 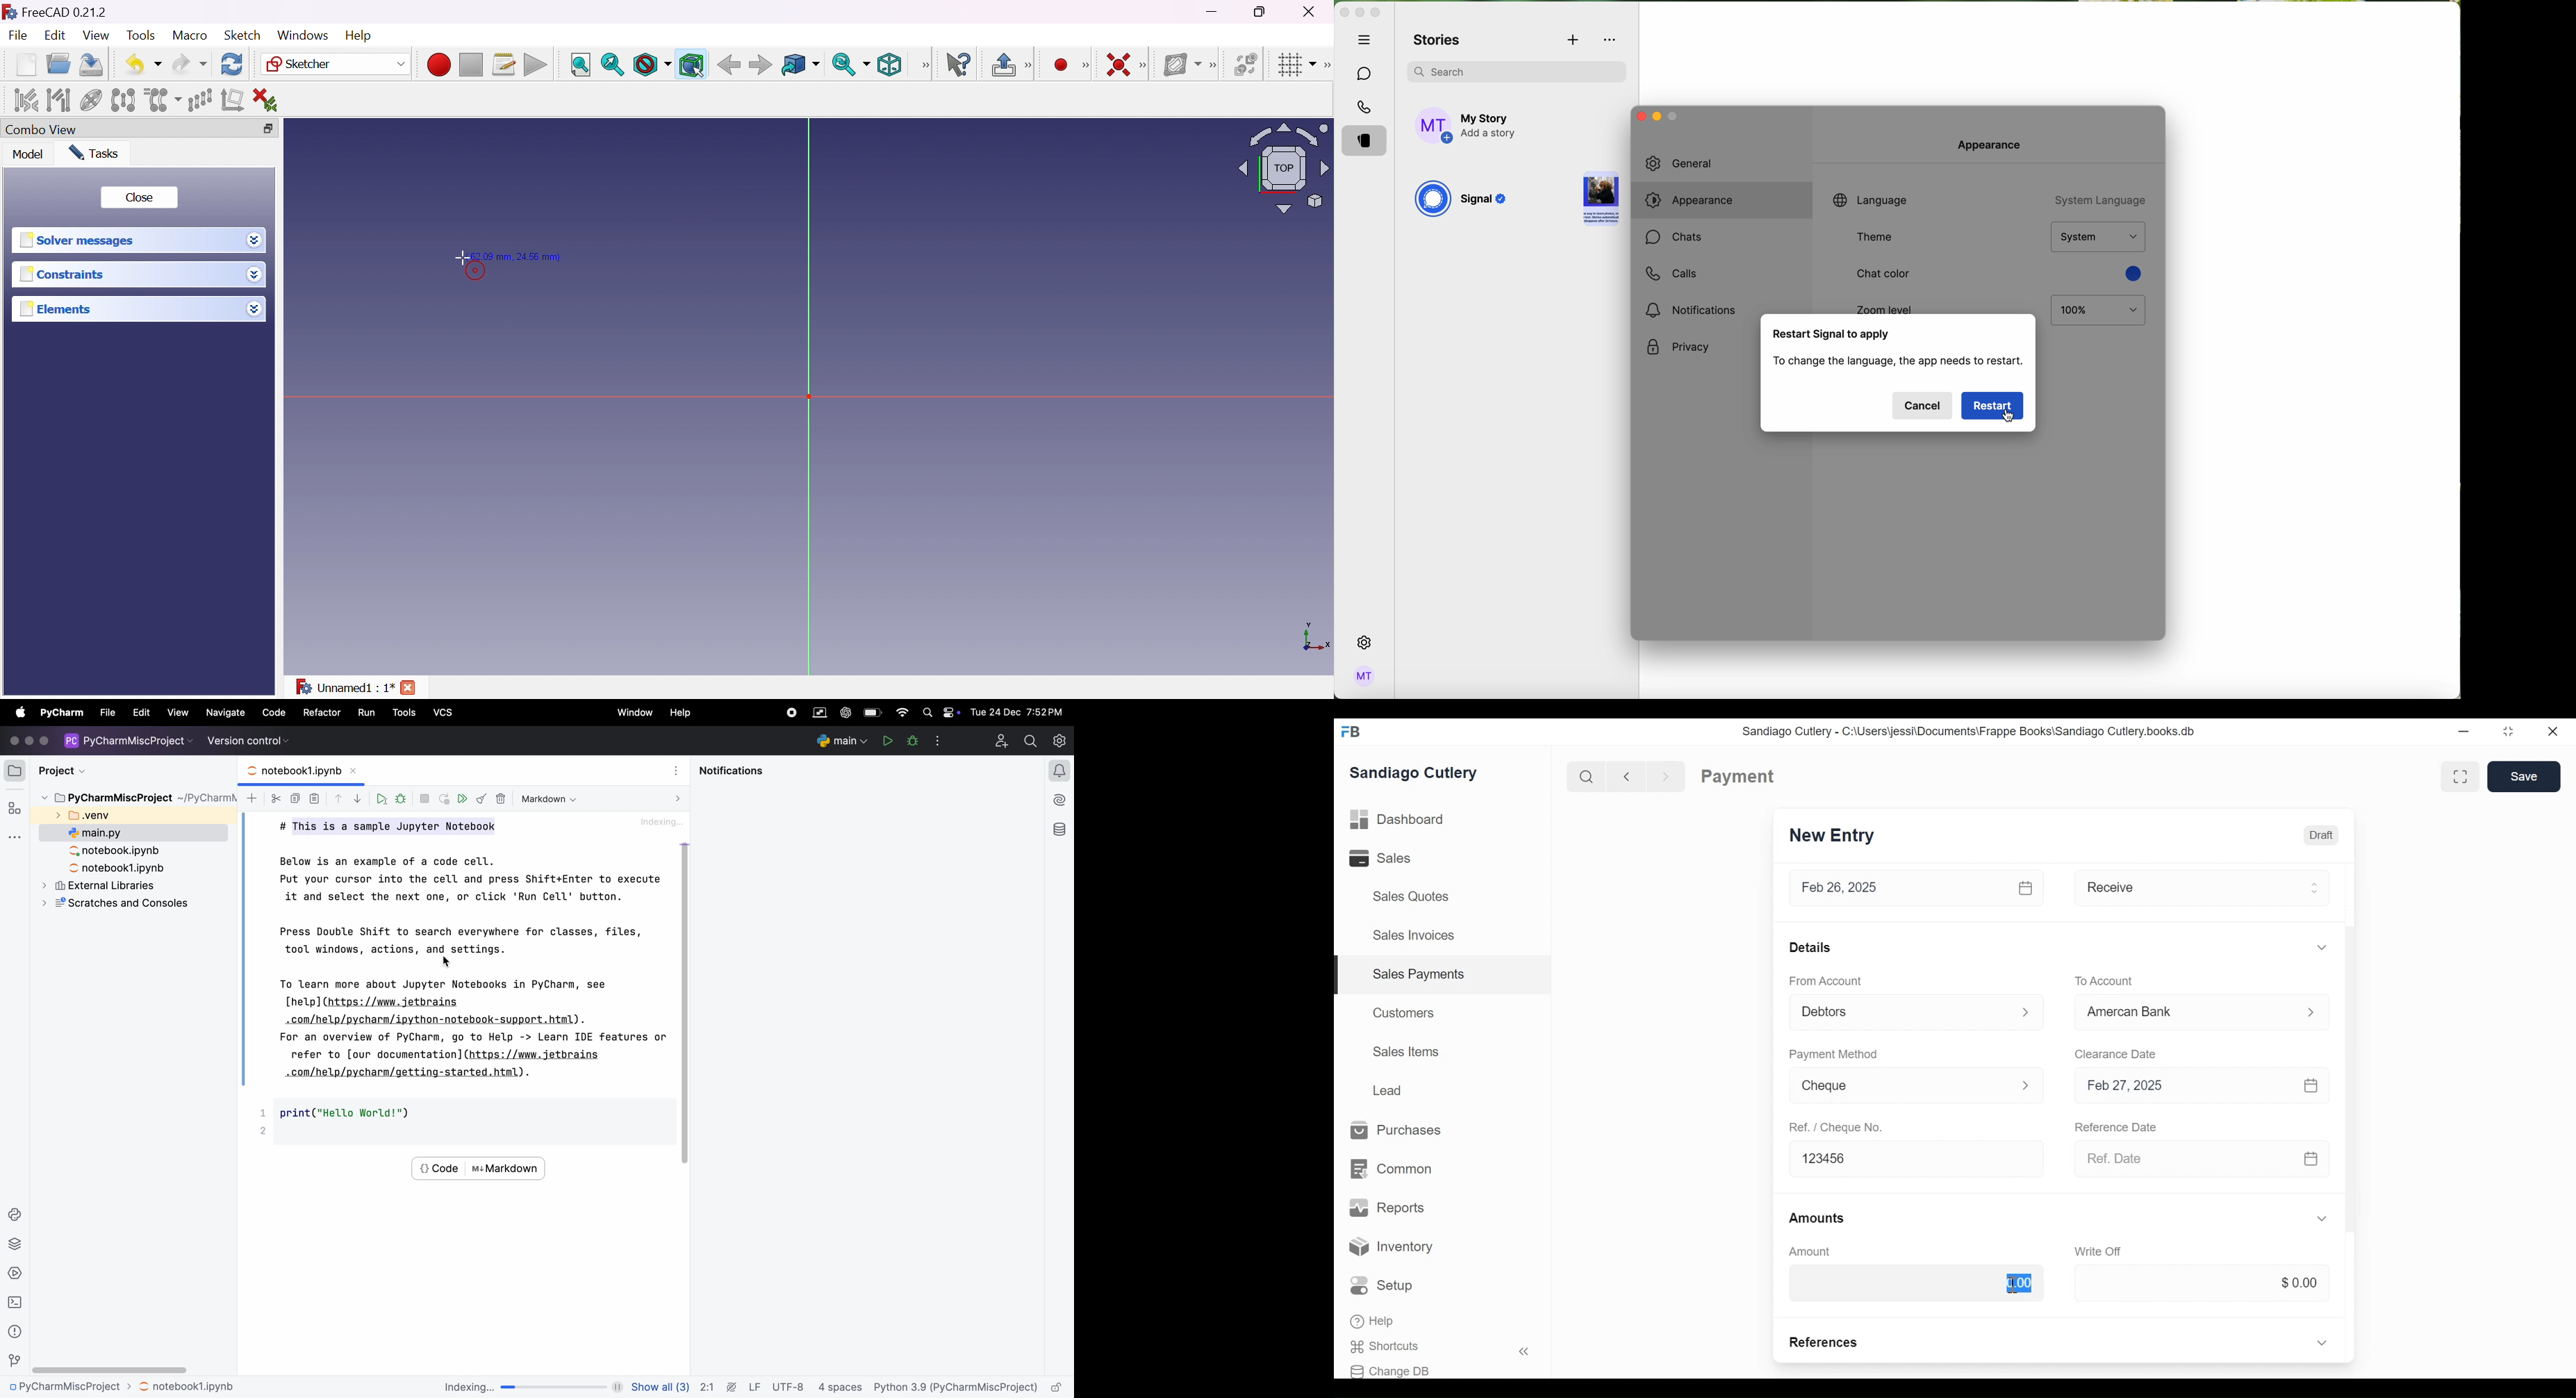 I want to click on ‘Write Off, so click(x=2100, y=1251).